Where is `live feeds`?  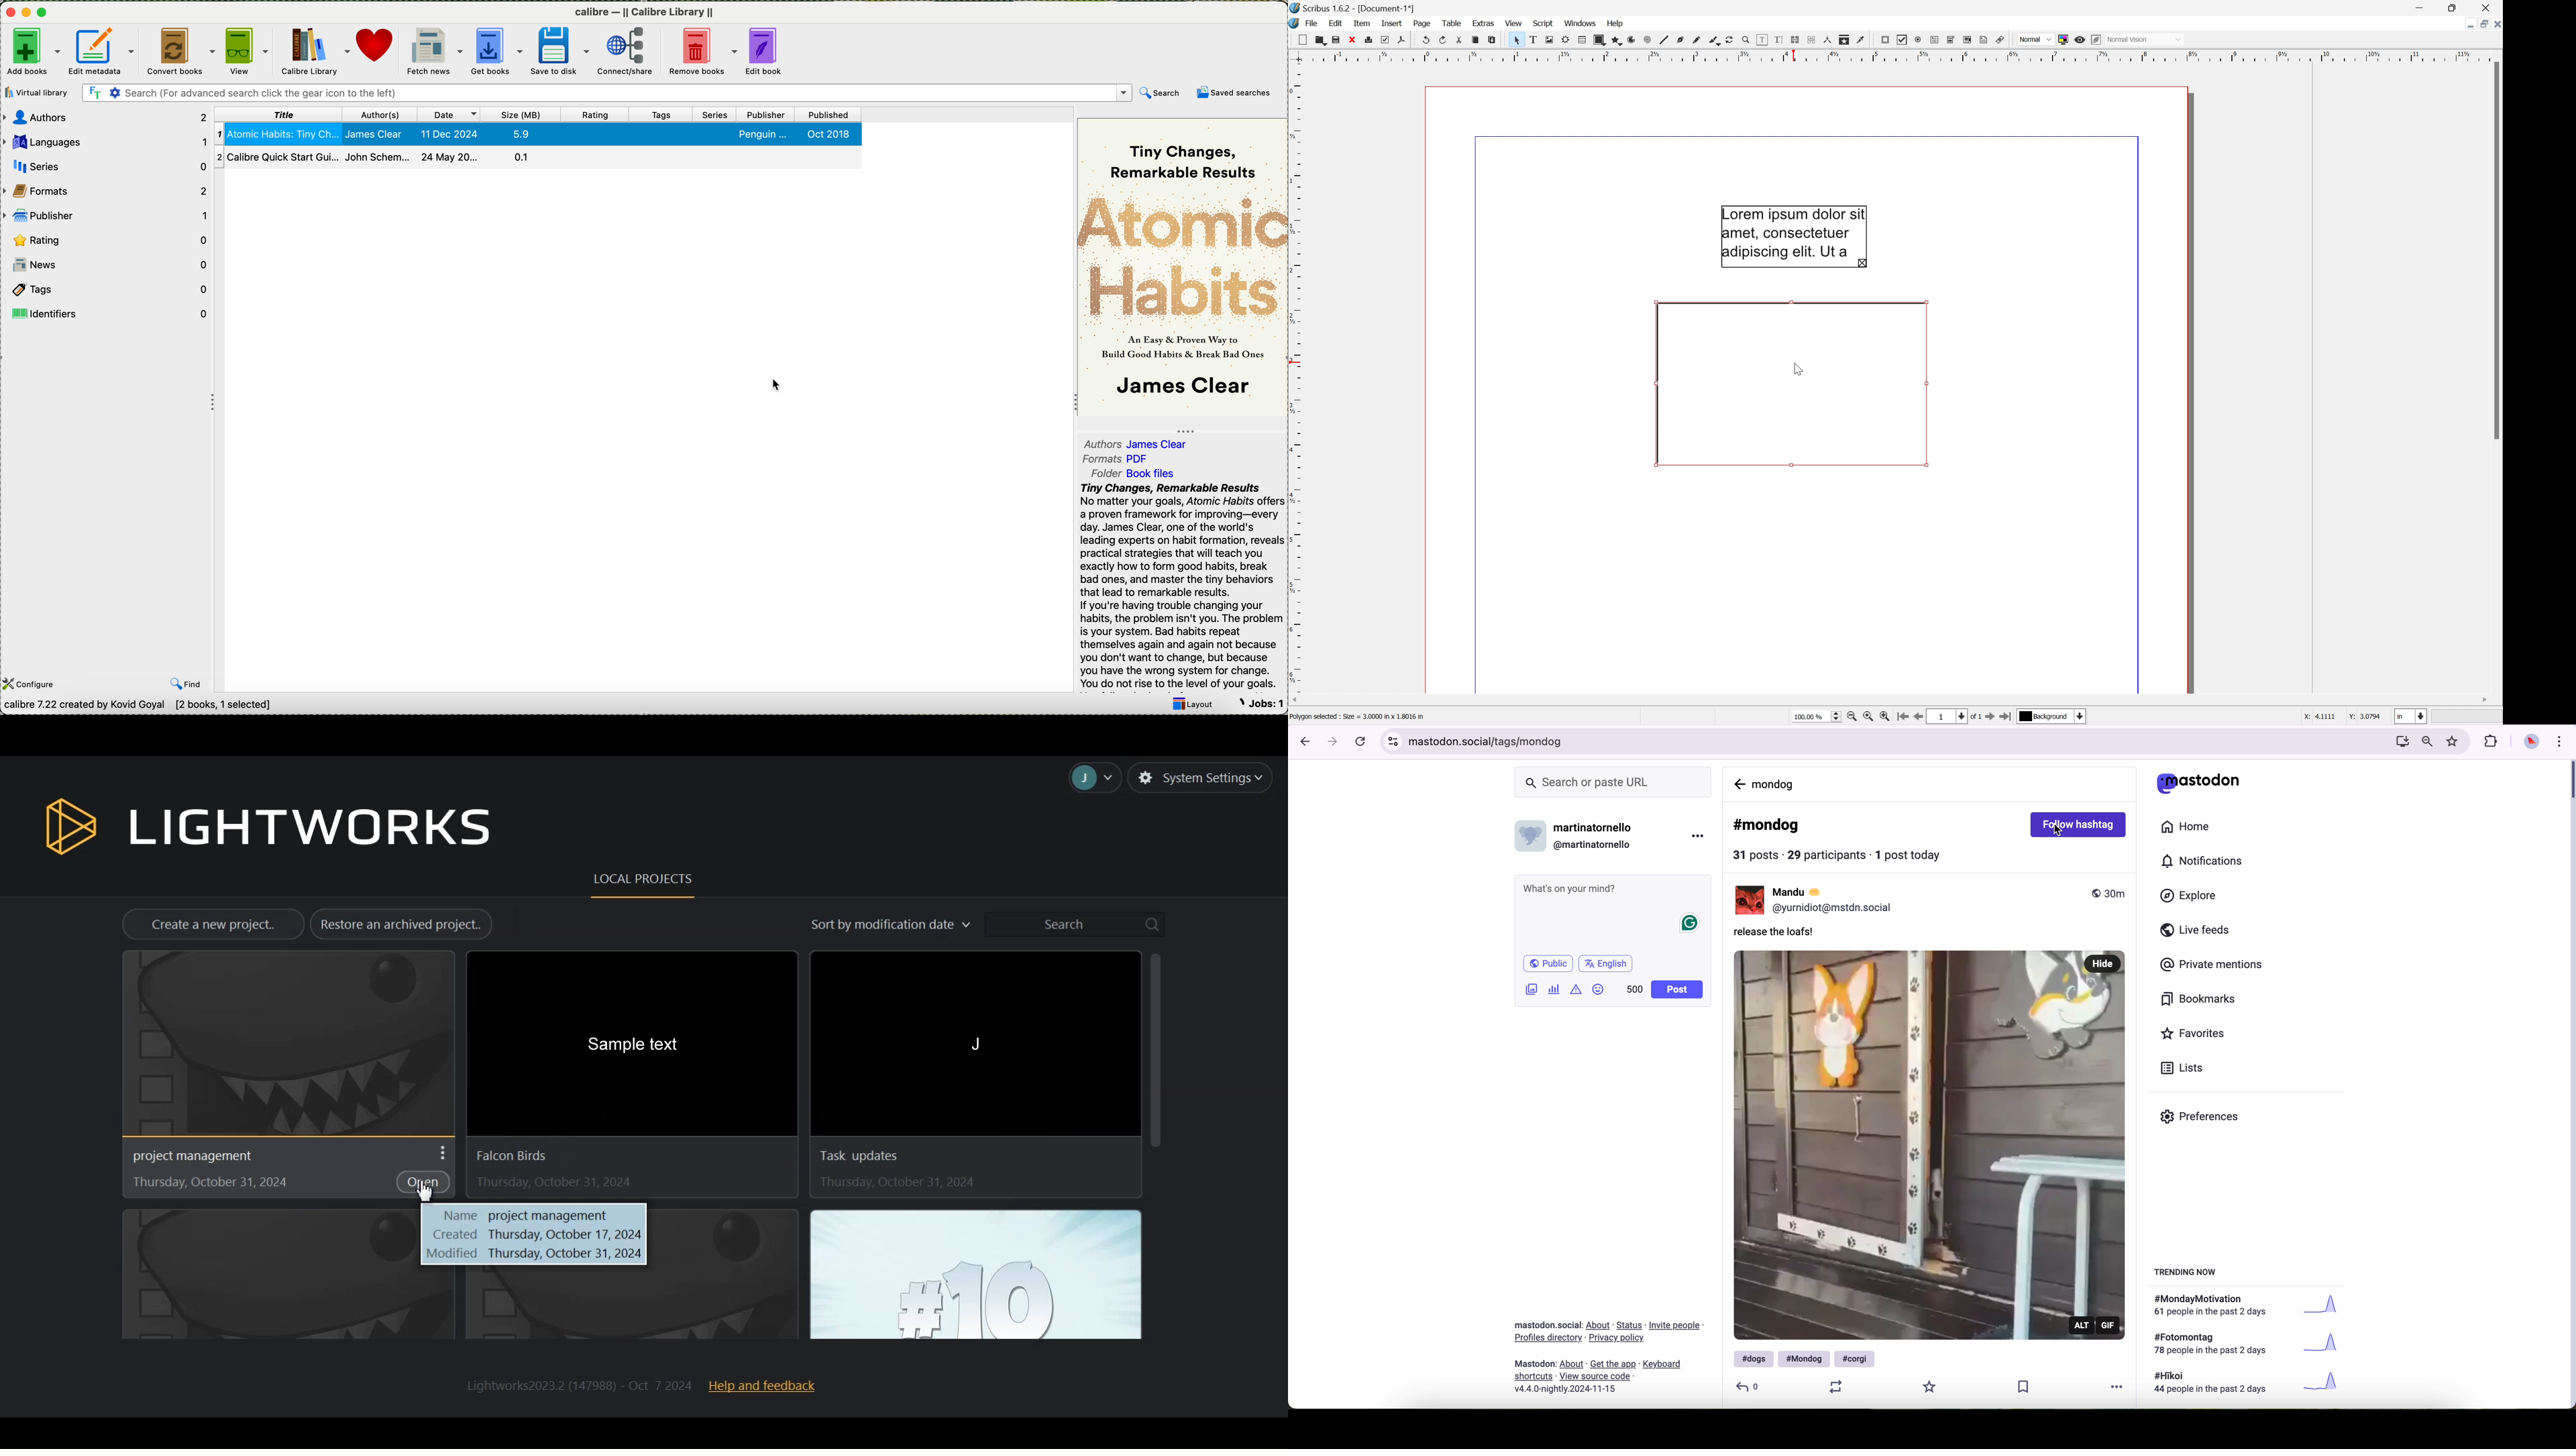
live feeds is located at coordinates (2197, 931).